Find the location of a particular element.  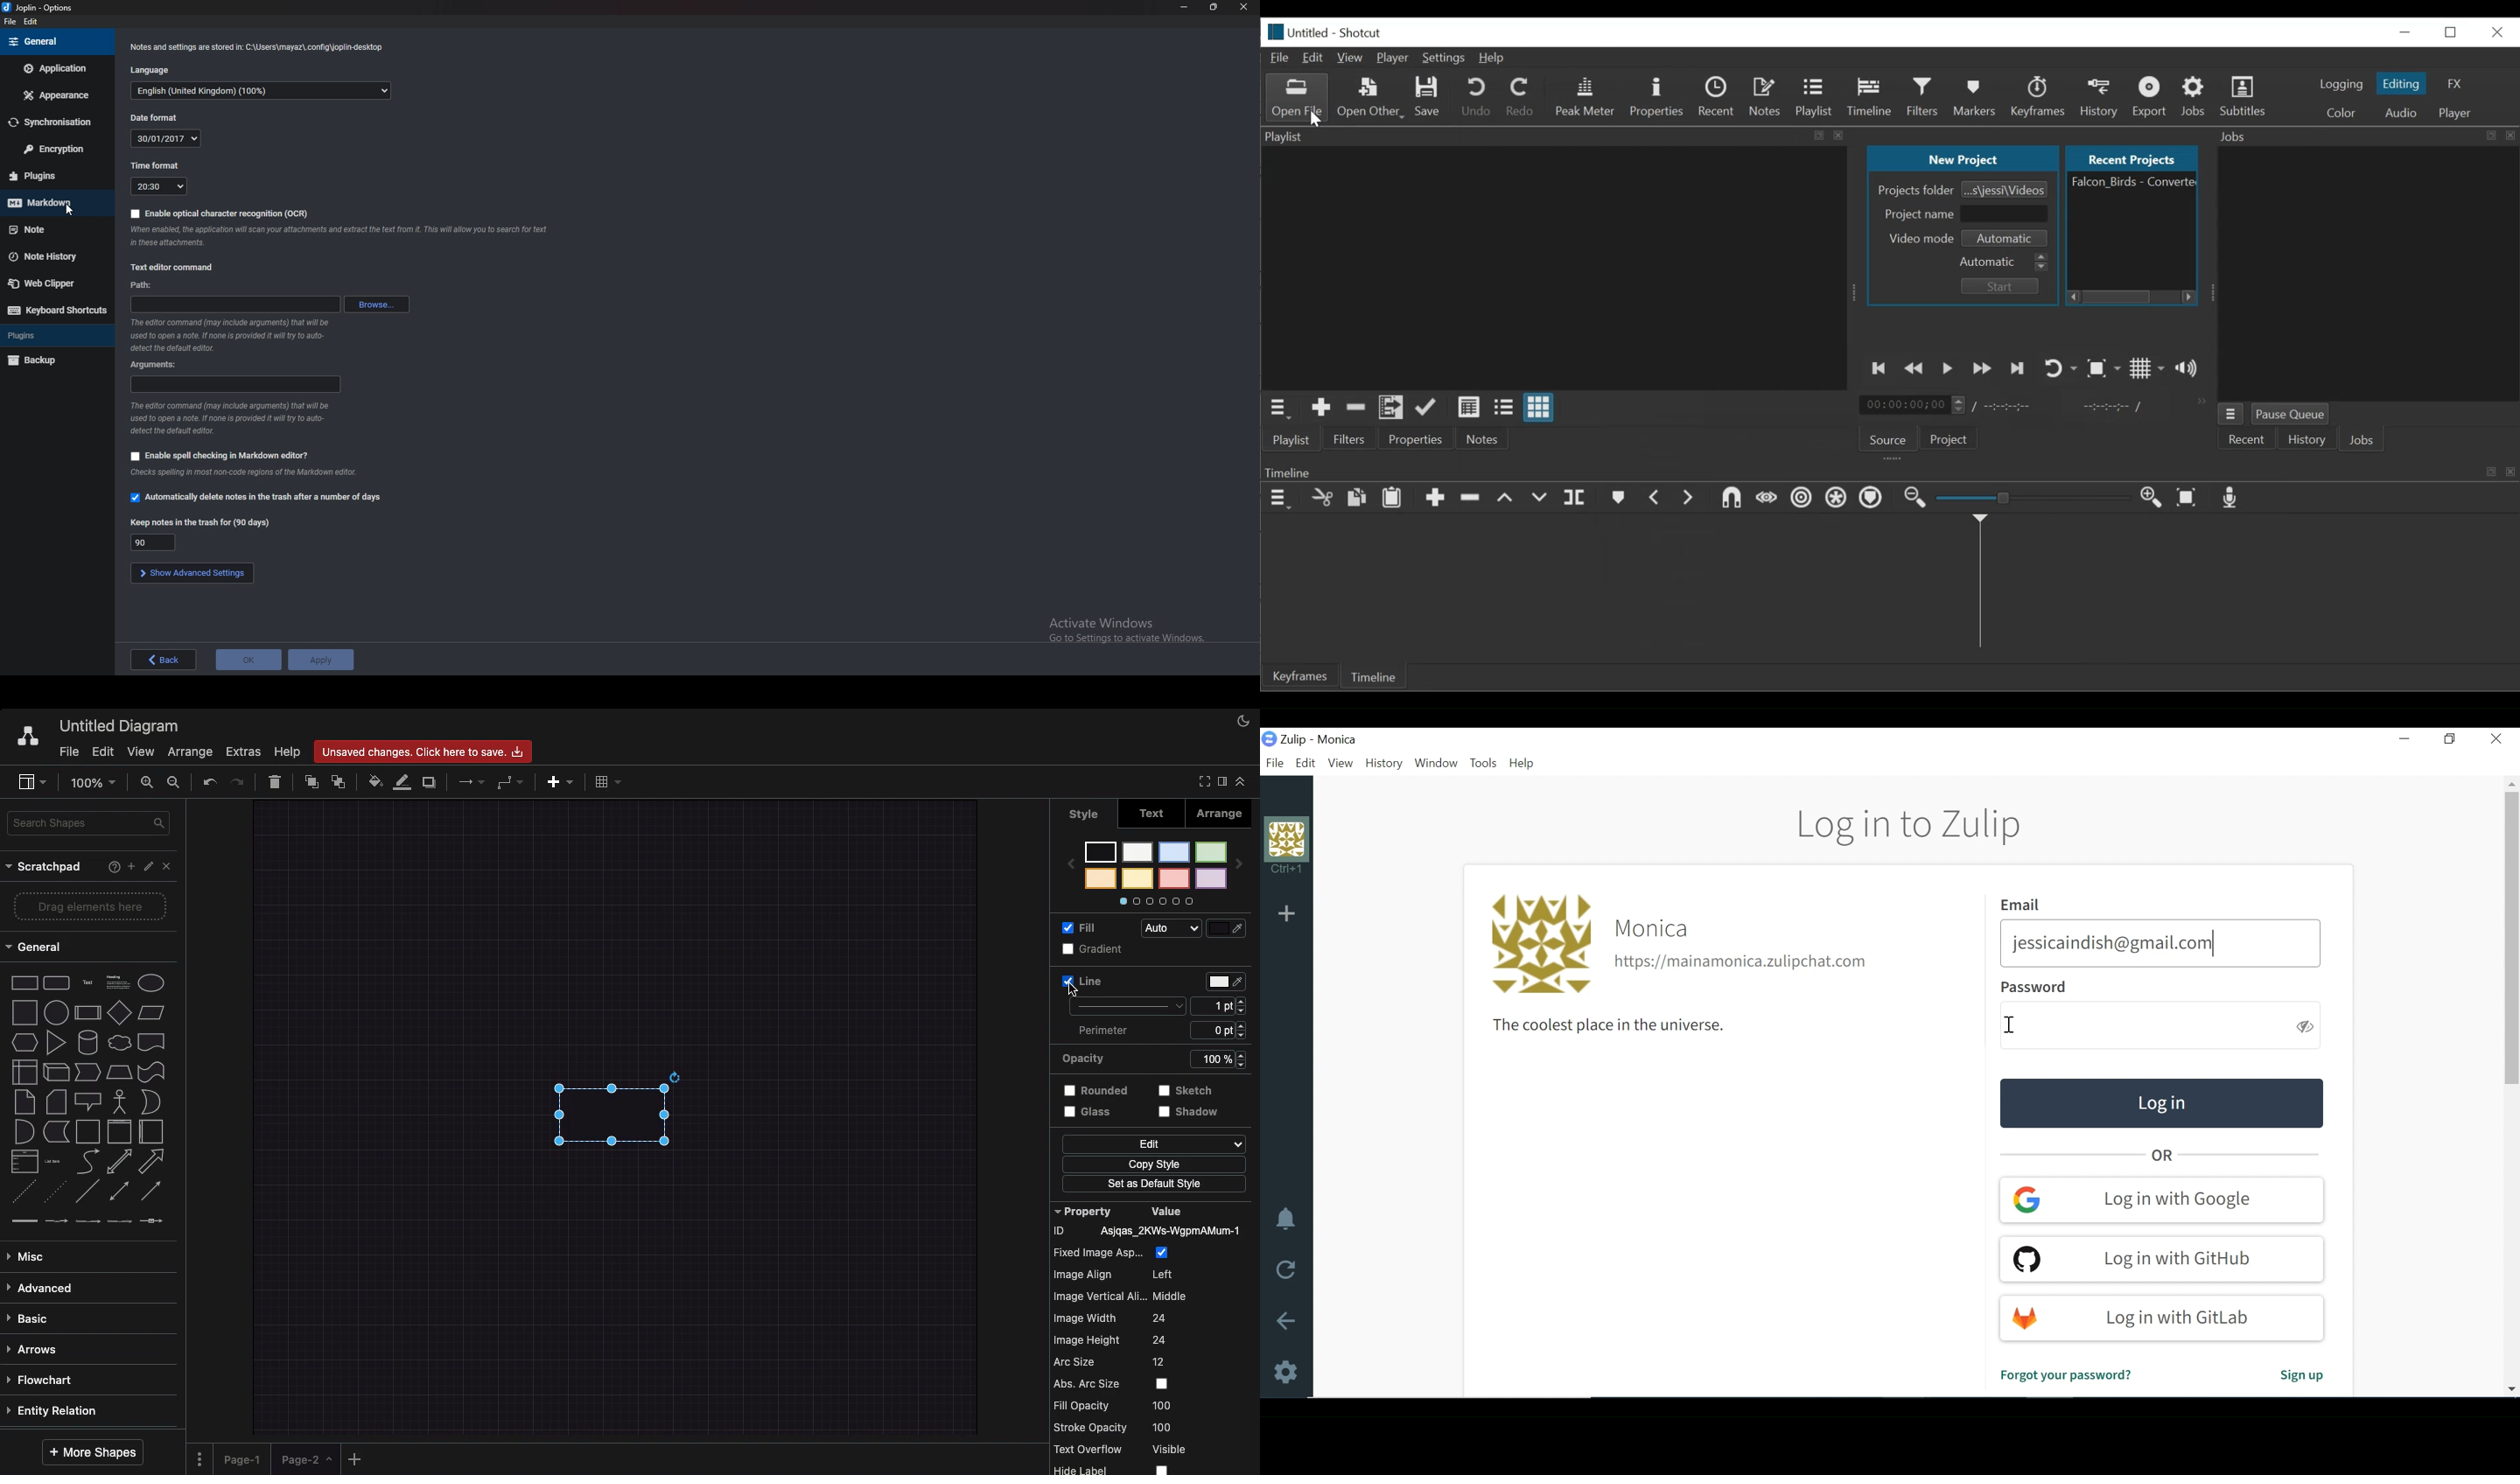

Vertical Scroll bar  is located at coordinates (2512, 938).